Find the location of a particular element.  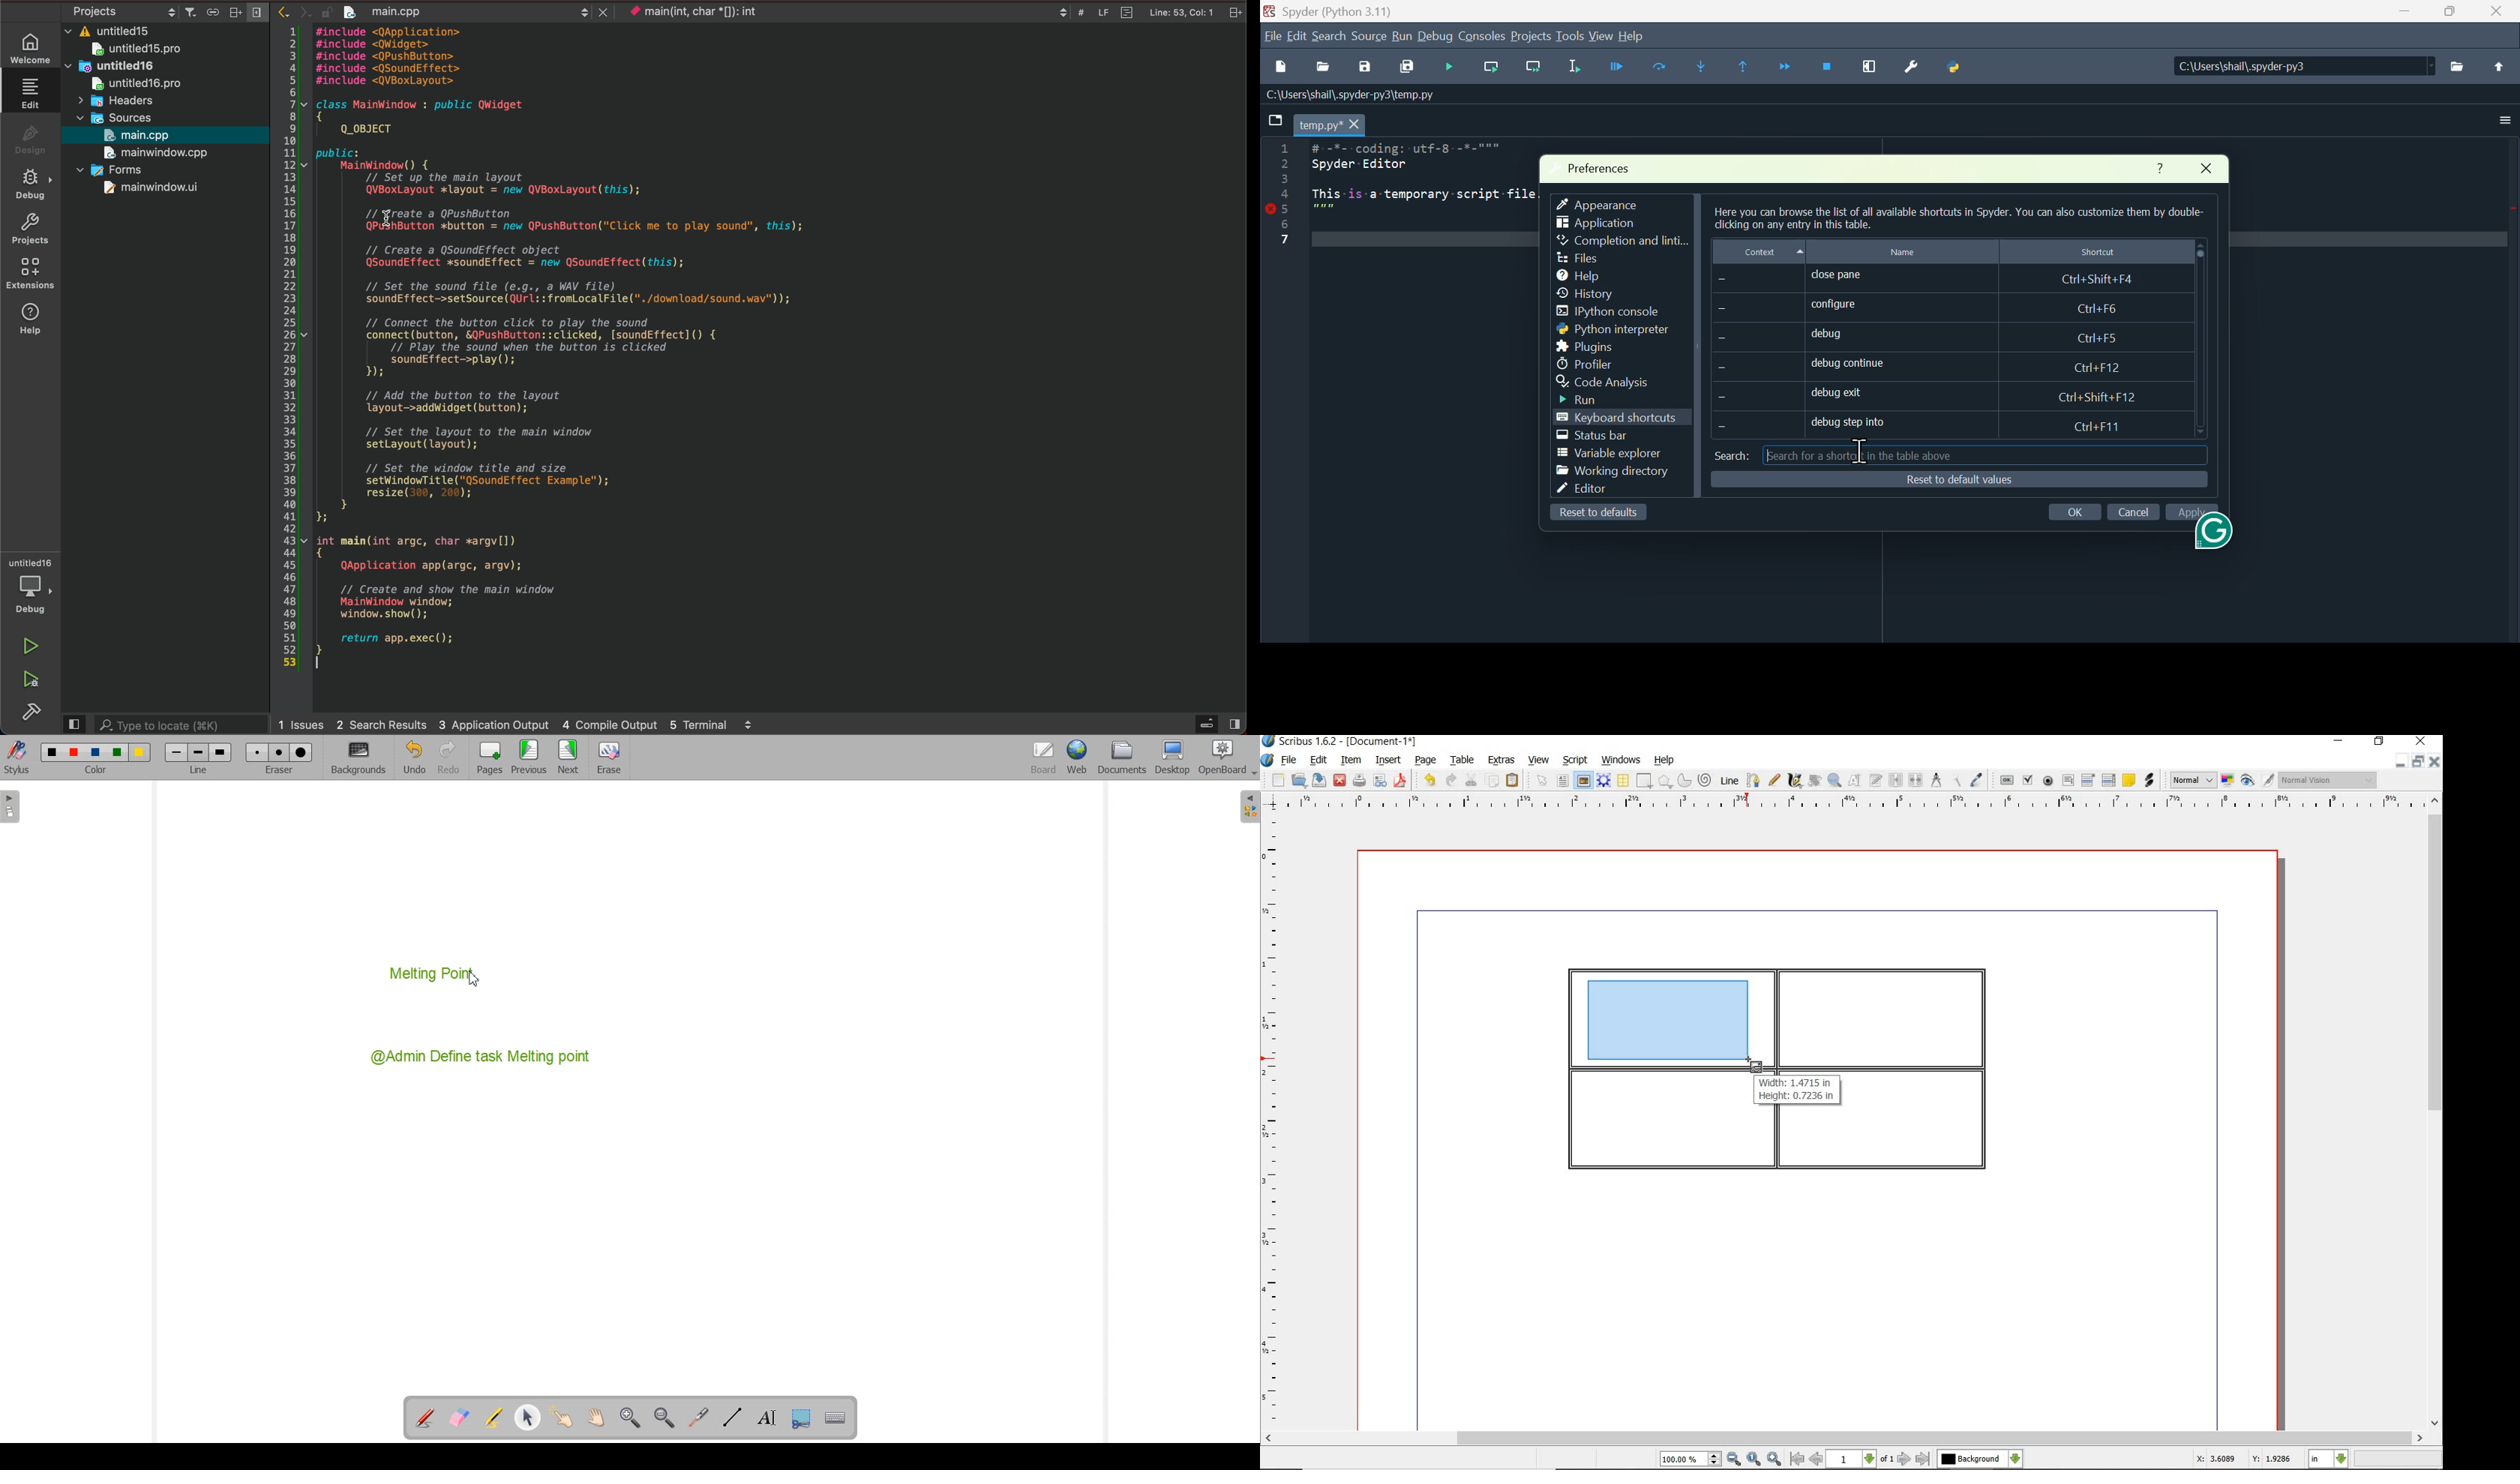

welcome is located at coordinates (33, 47).